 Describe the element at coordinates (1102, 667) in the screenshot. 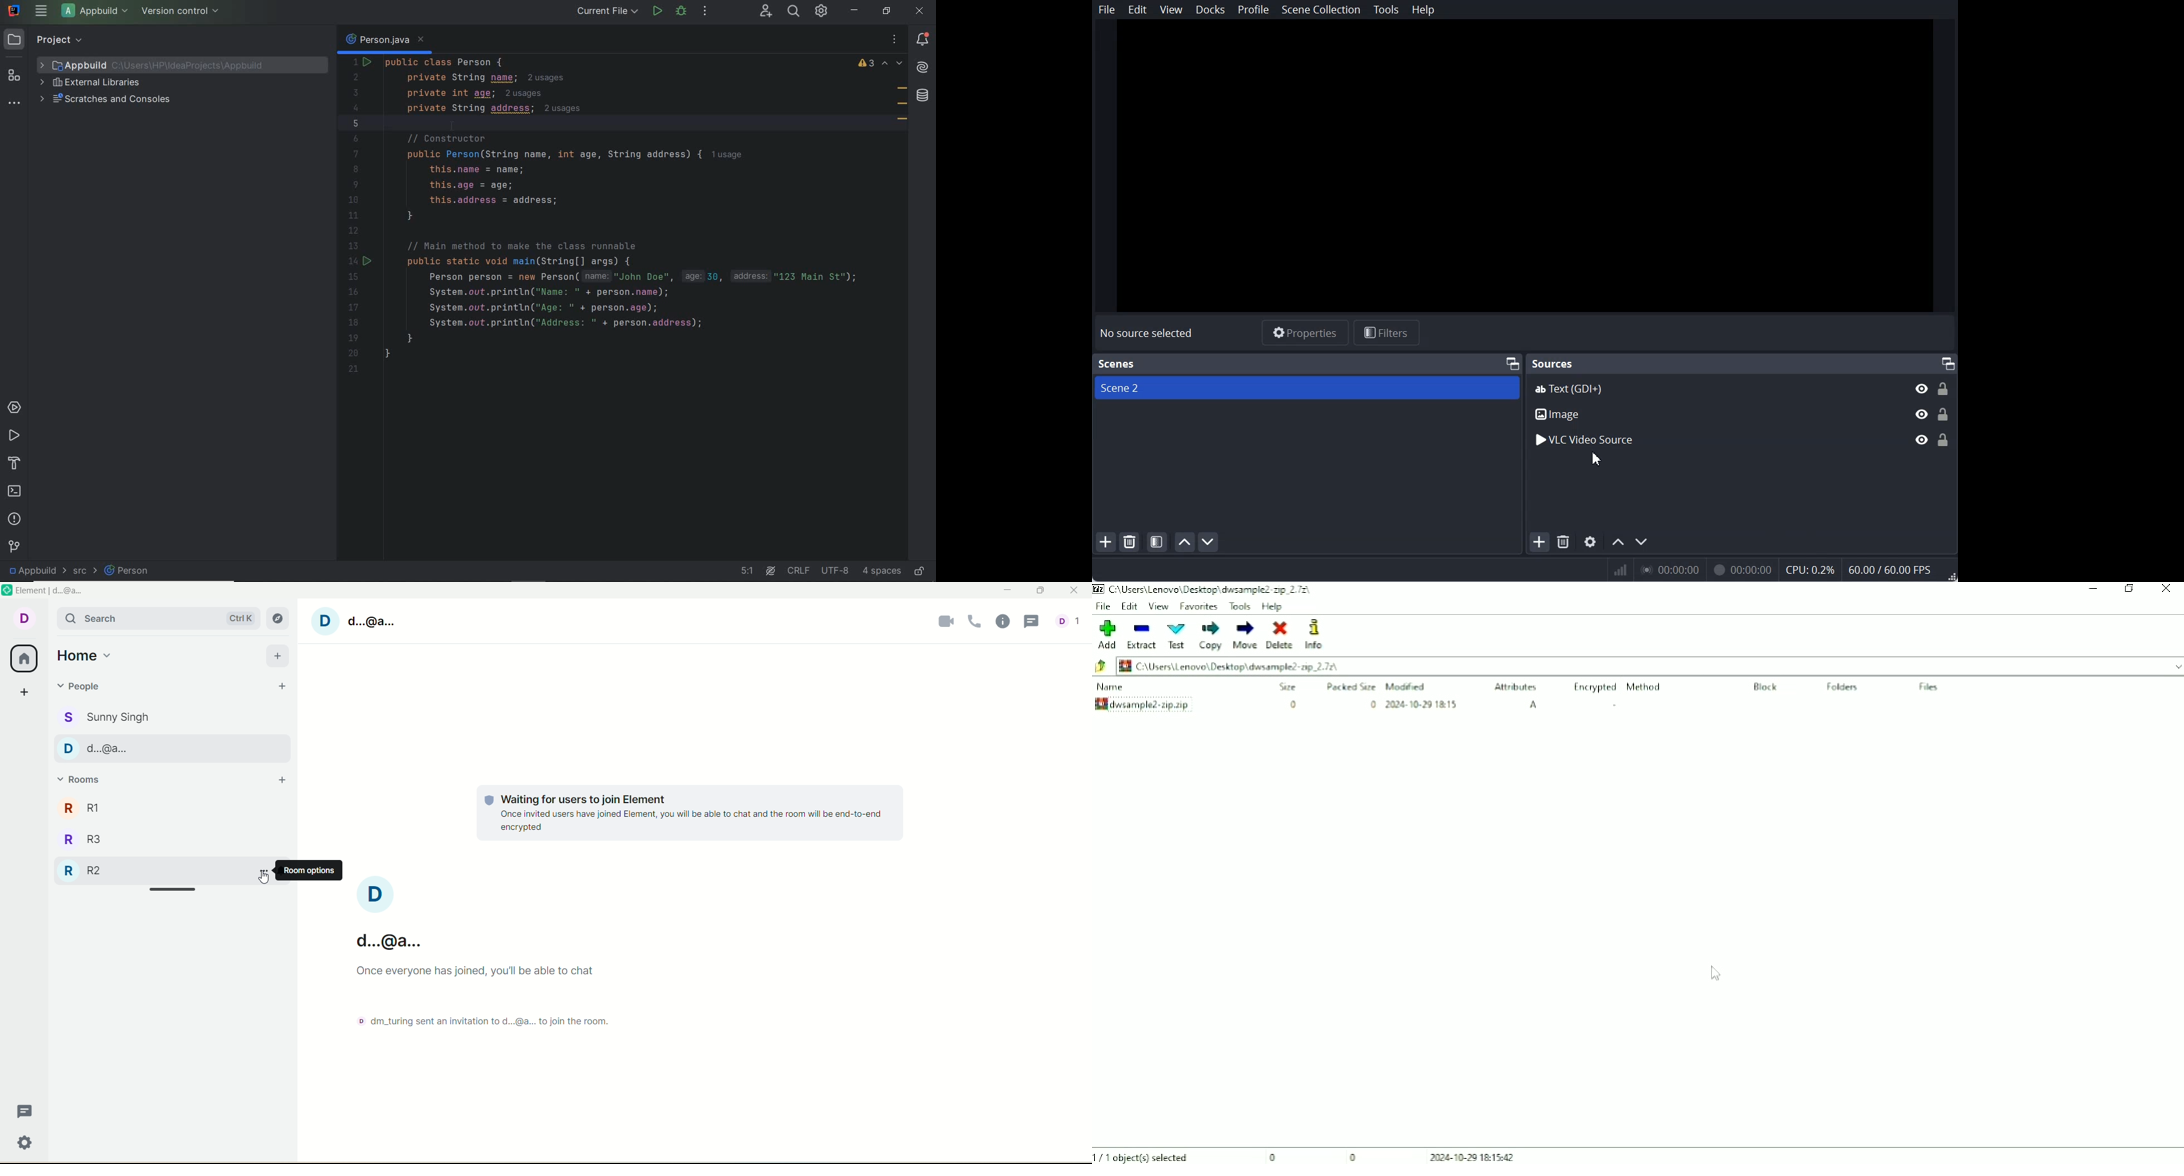

I see `Back` at that location.